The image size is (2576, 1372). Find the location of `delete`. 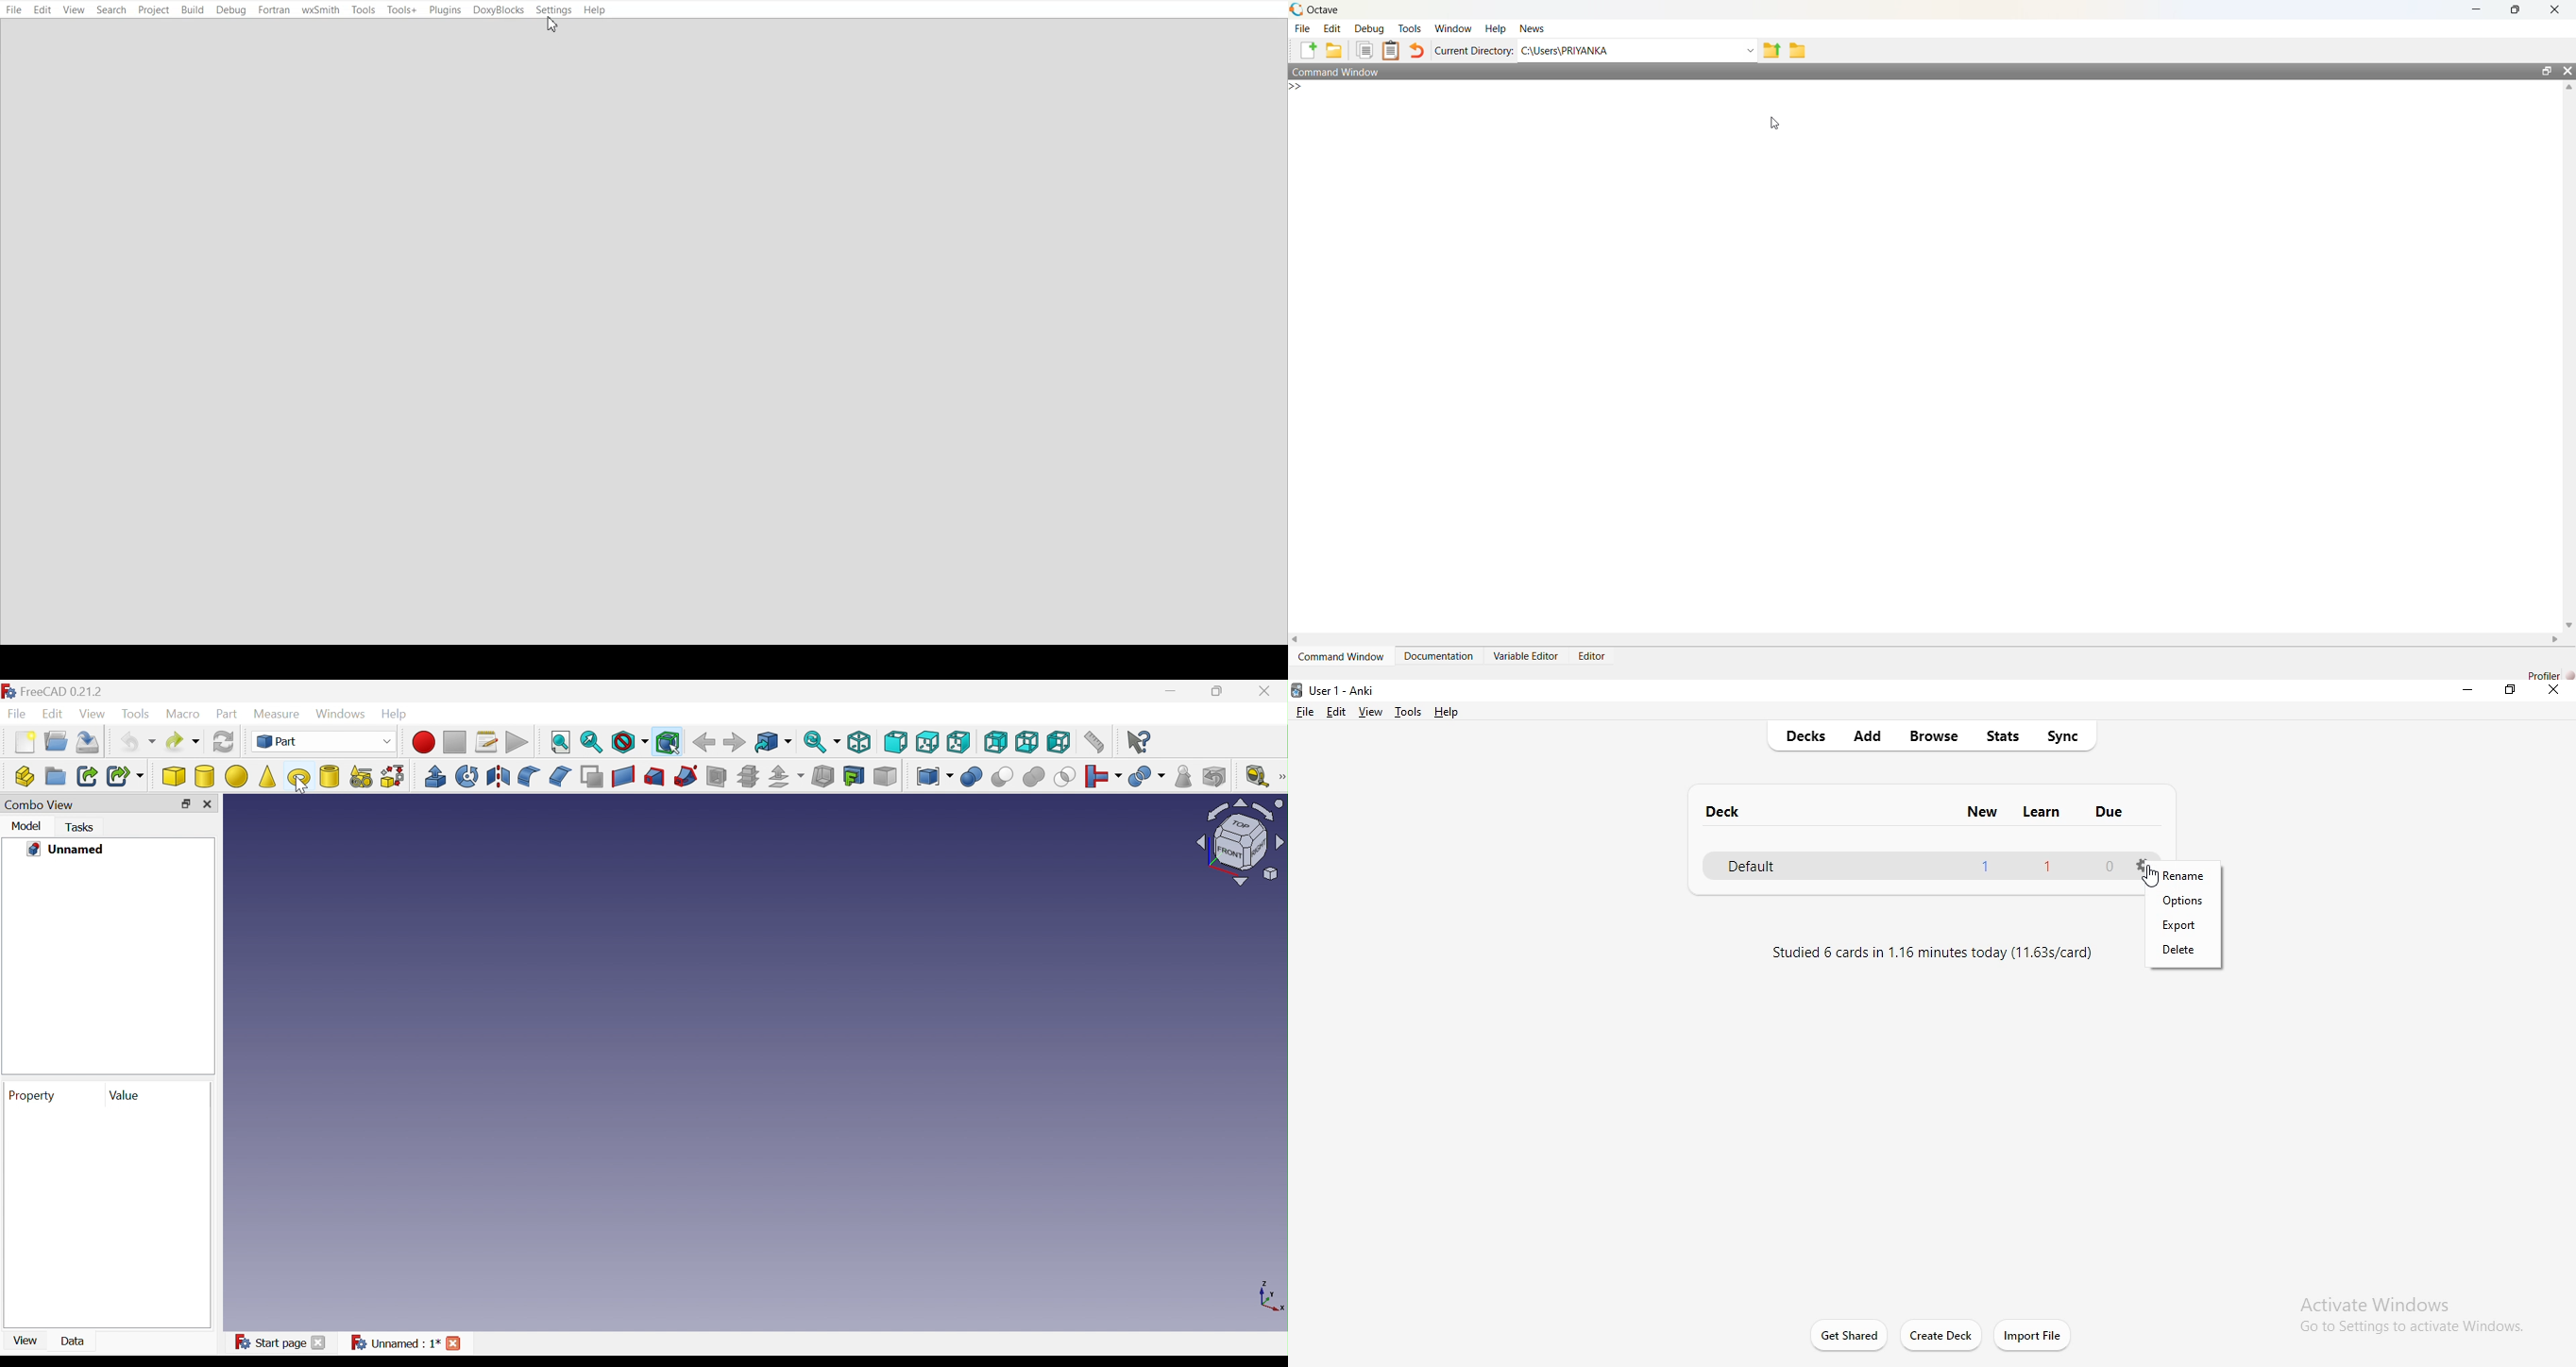

delete is located at coordinates (2186, 955).